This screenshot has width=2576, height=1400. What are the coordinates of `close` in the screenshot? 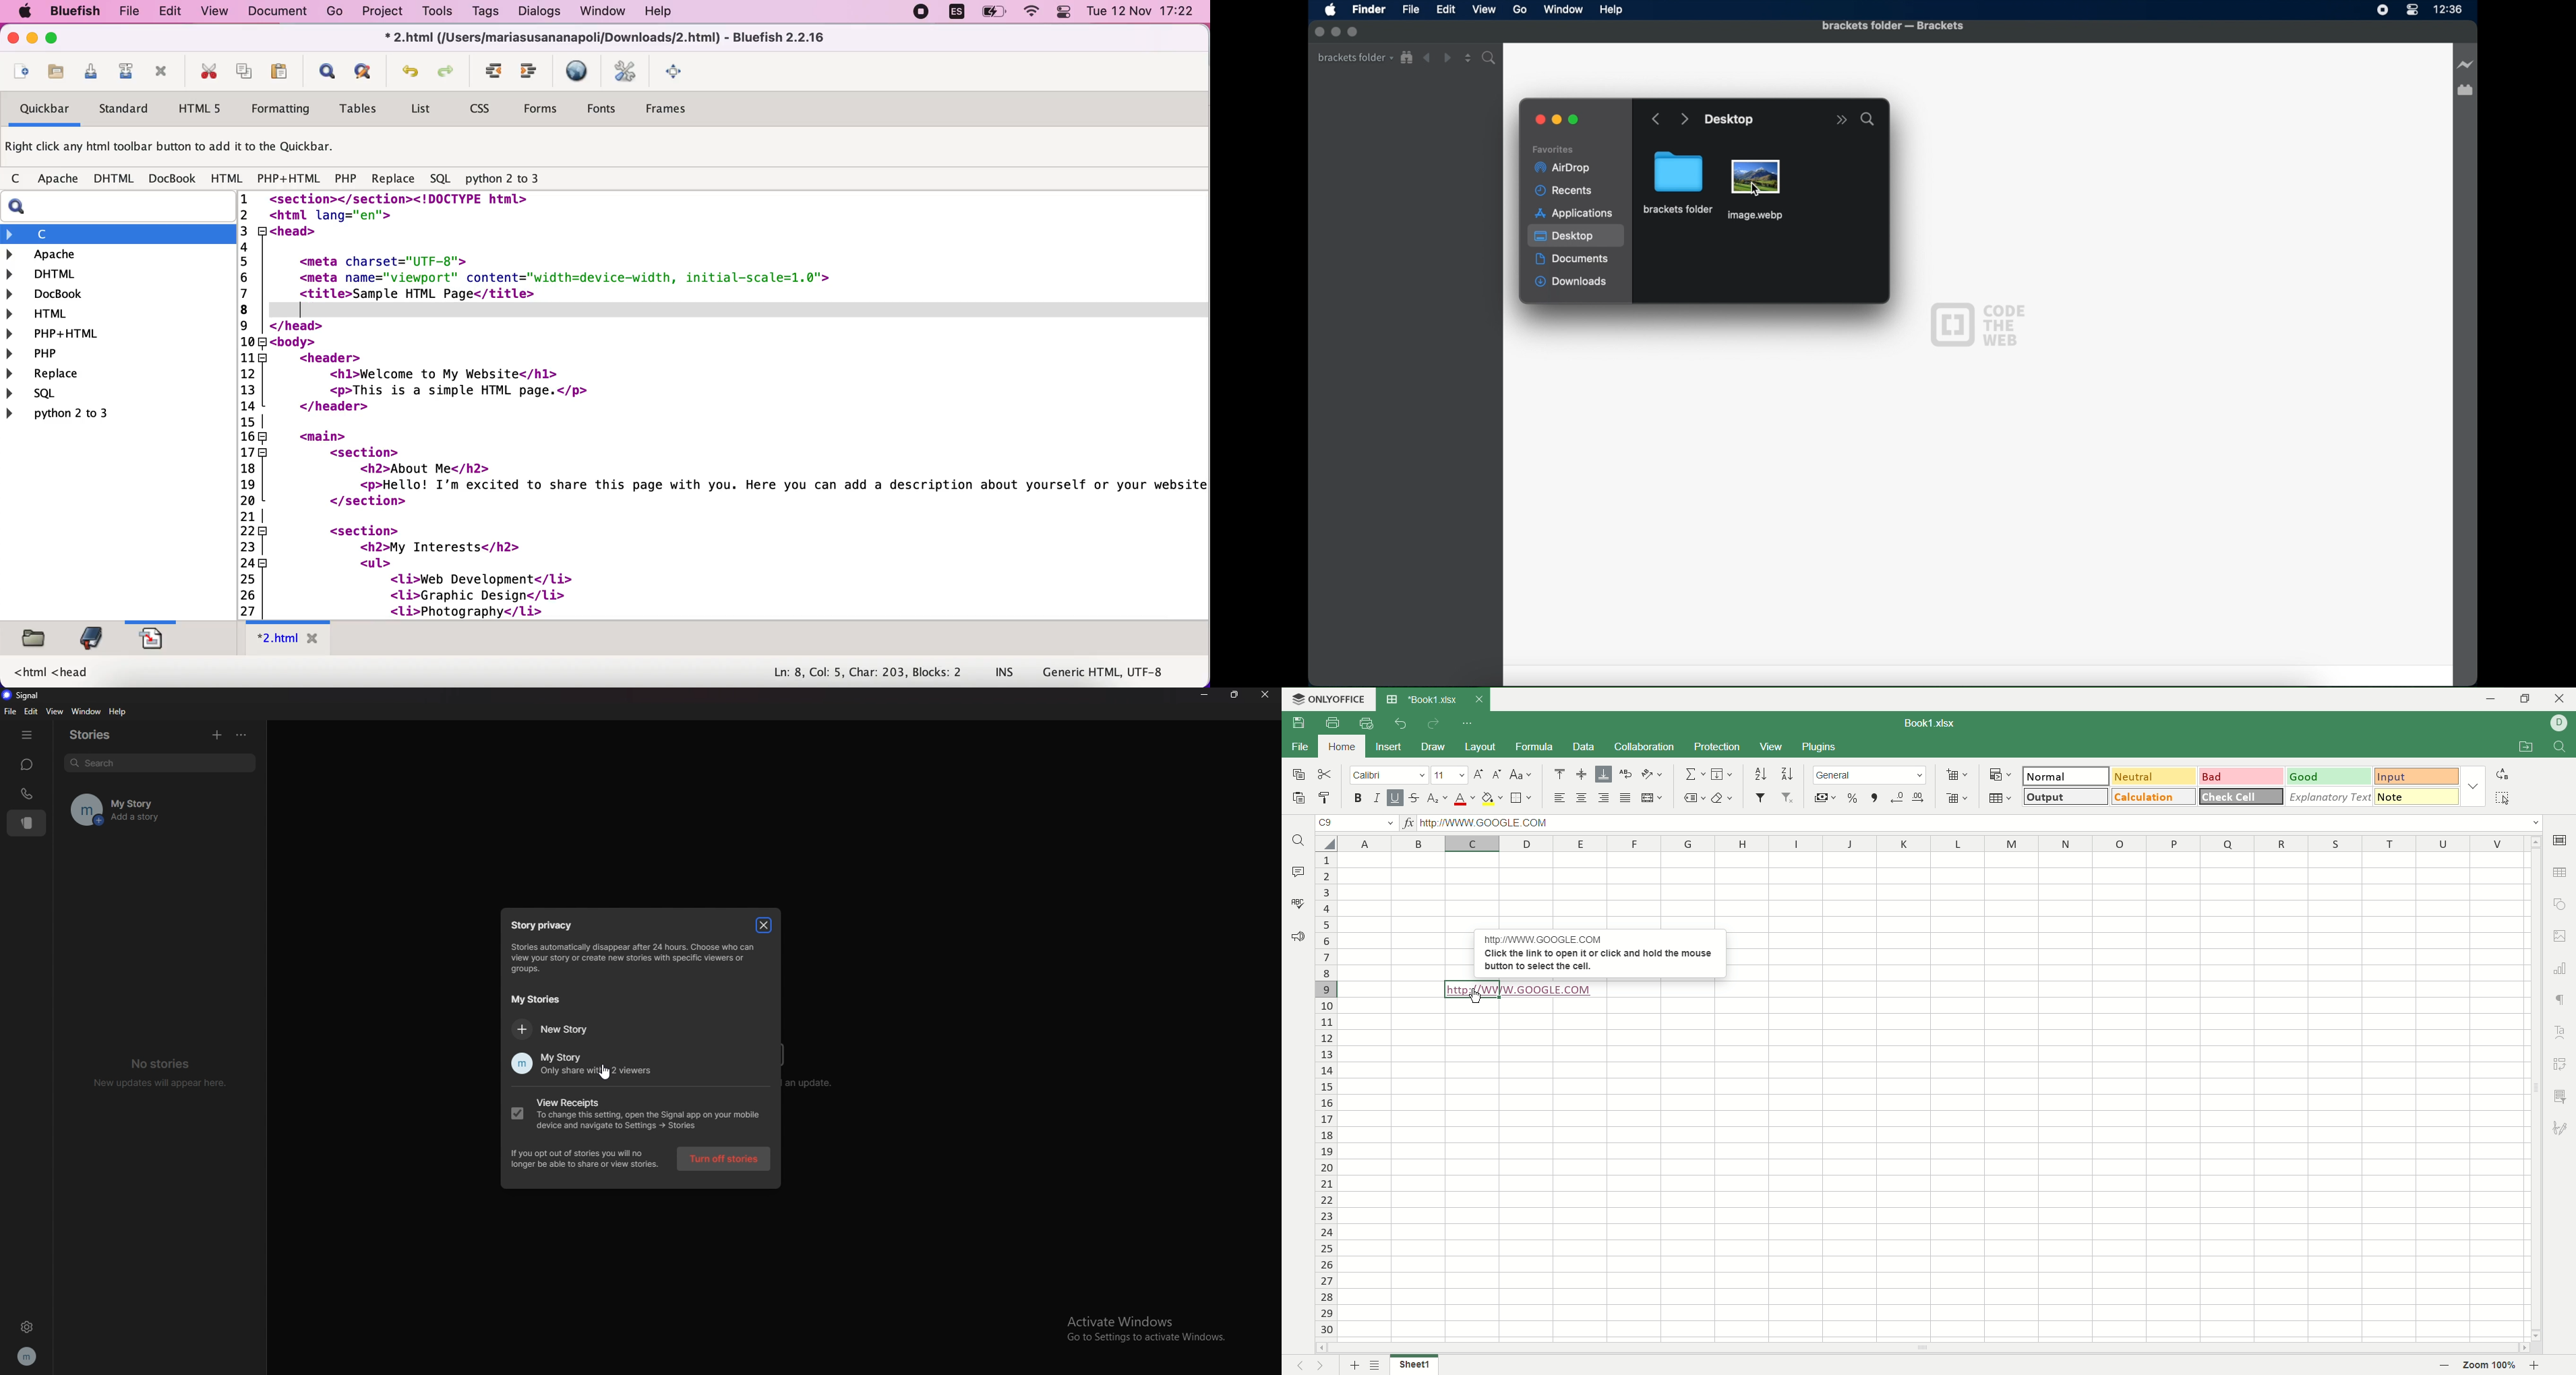 It's located at (2560, 699).